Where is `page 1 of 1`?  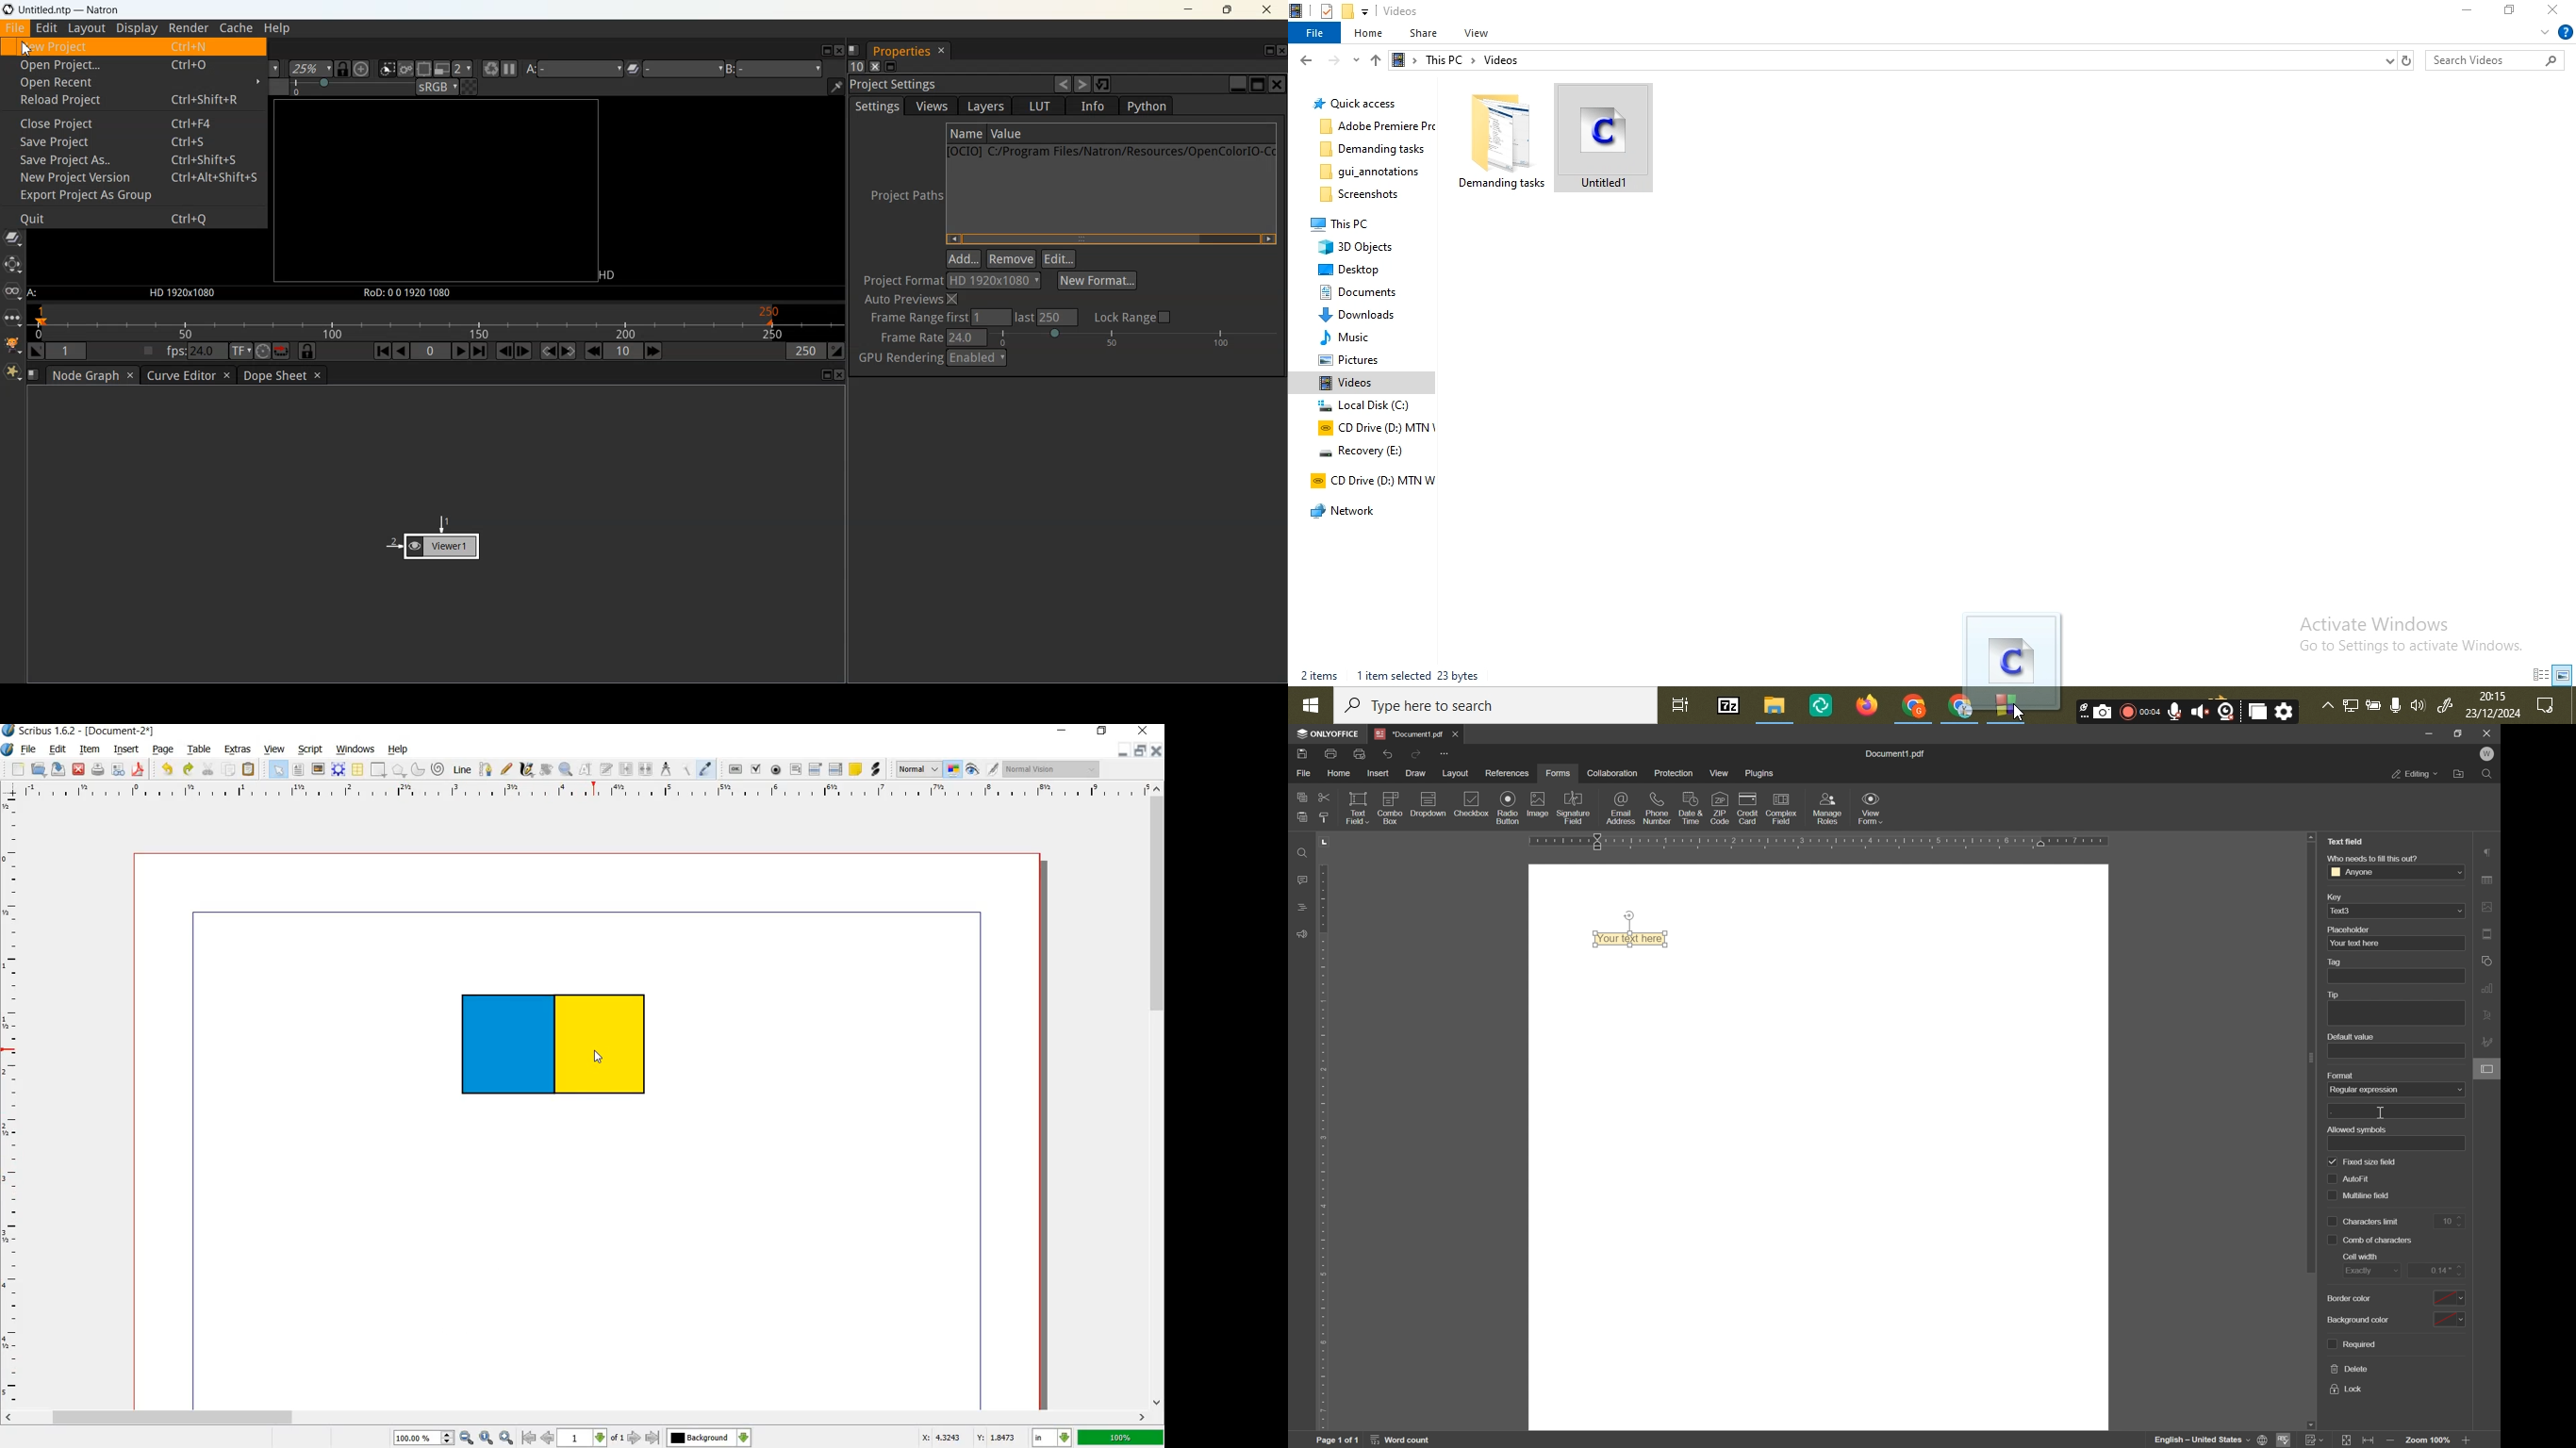
page 1 of 1 is located at coordinates (1338, 1440).